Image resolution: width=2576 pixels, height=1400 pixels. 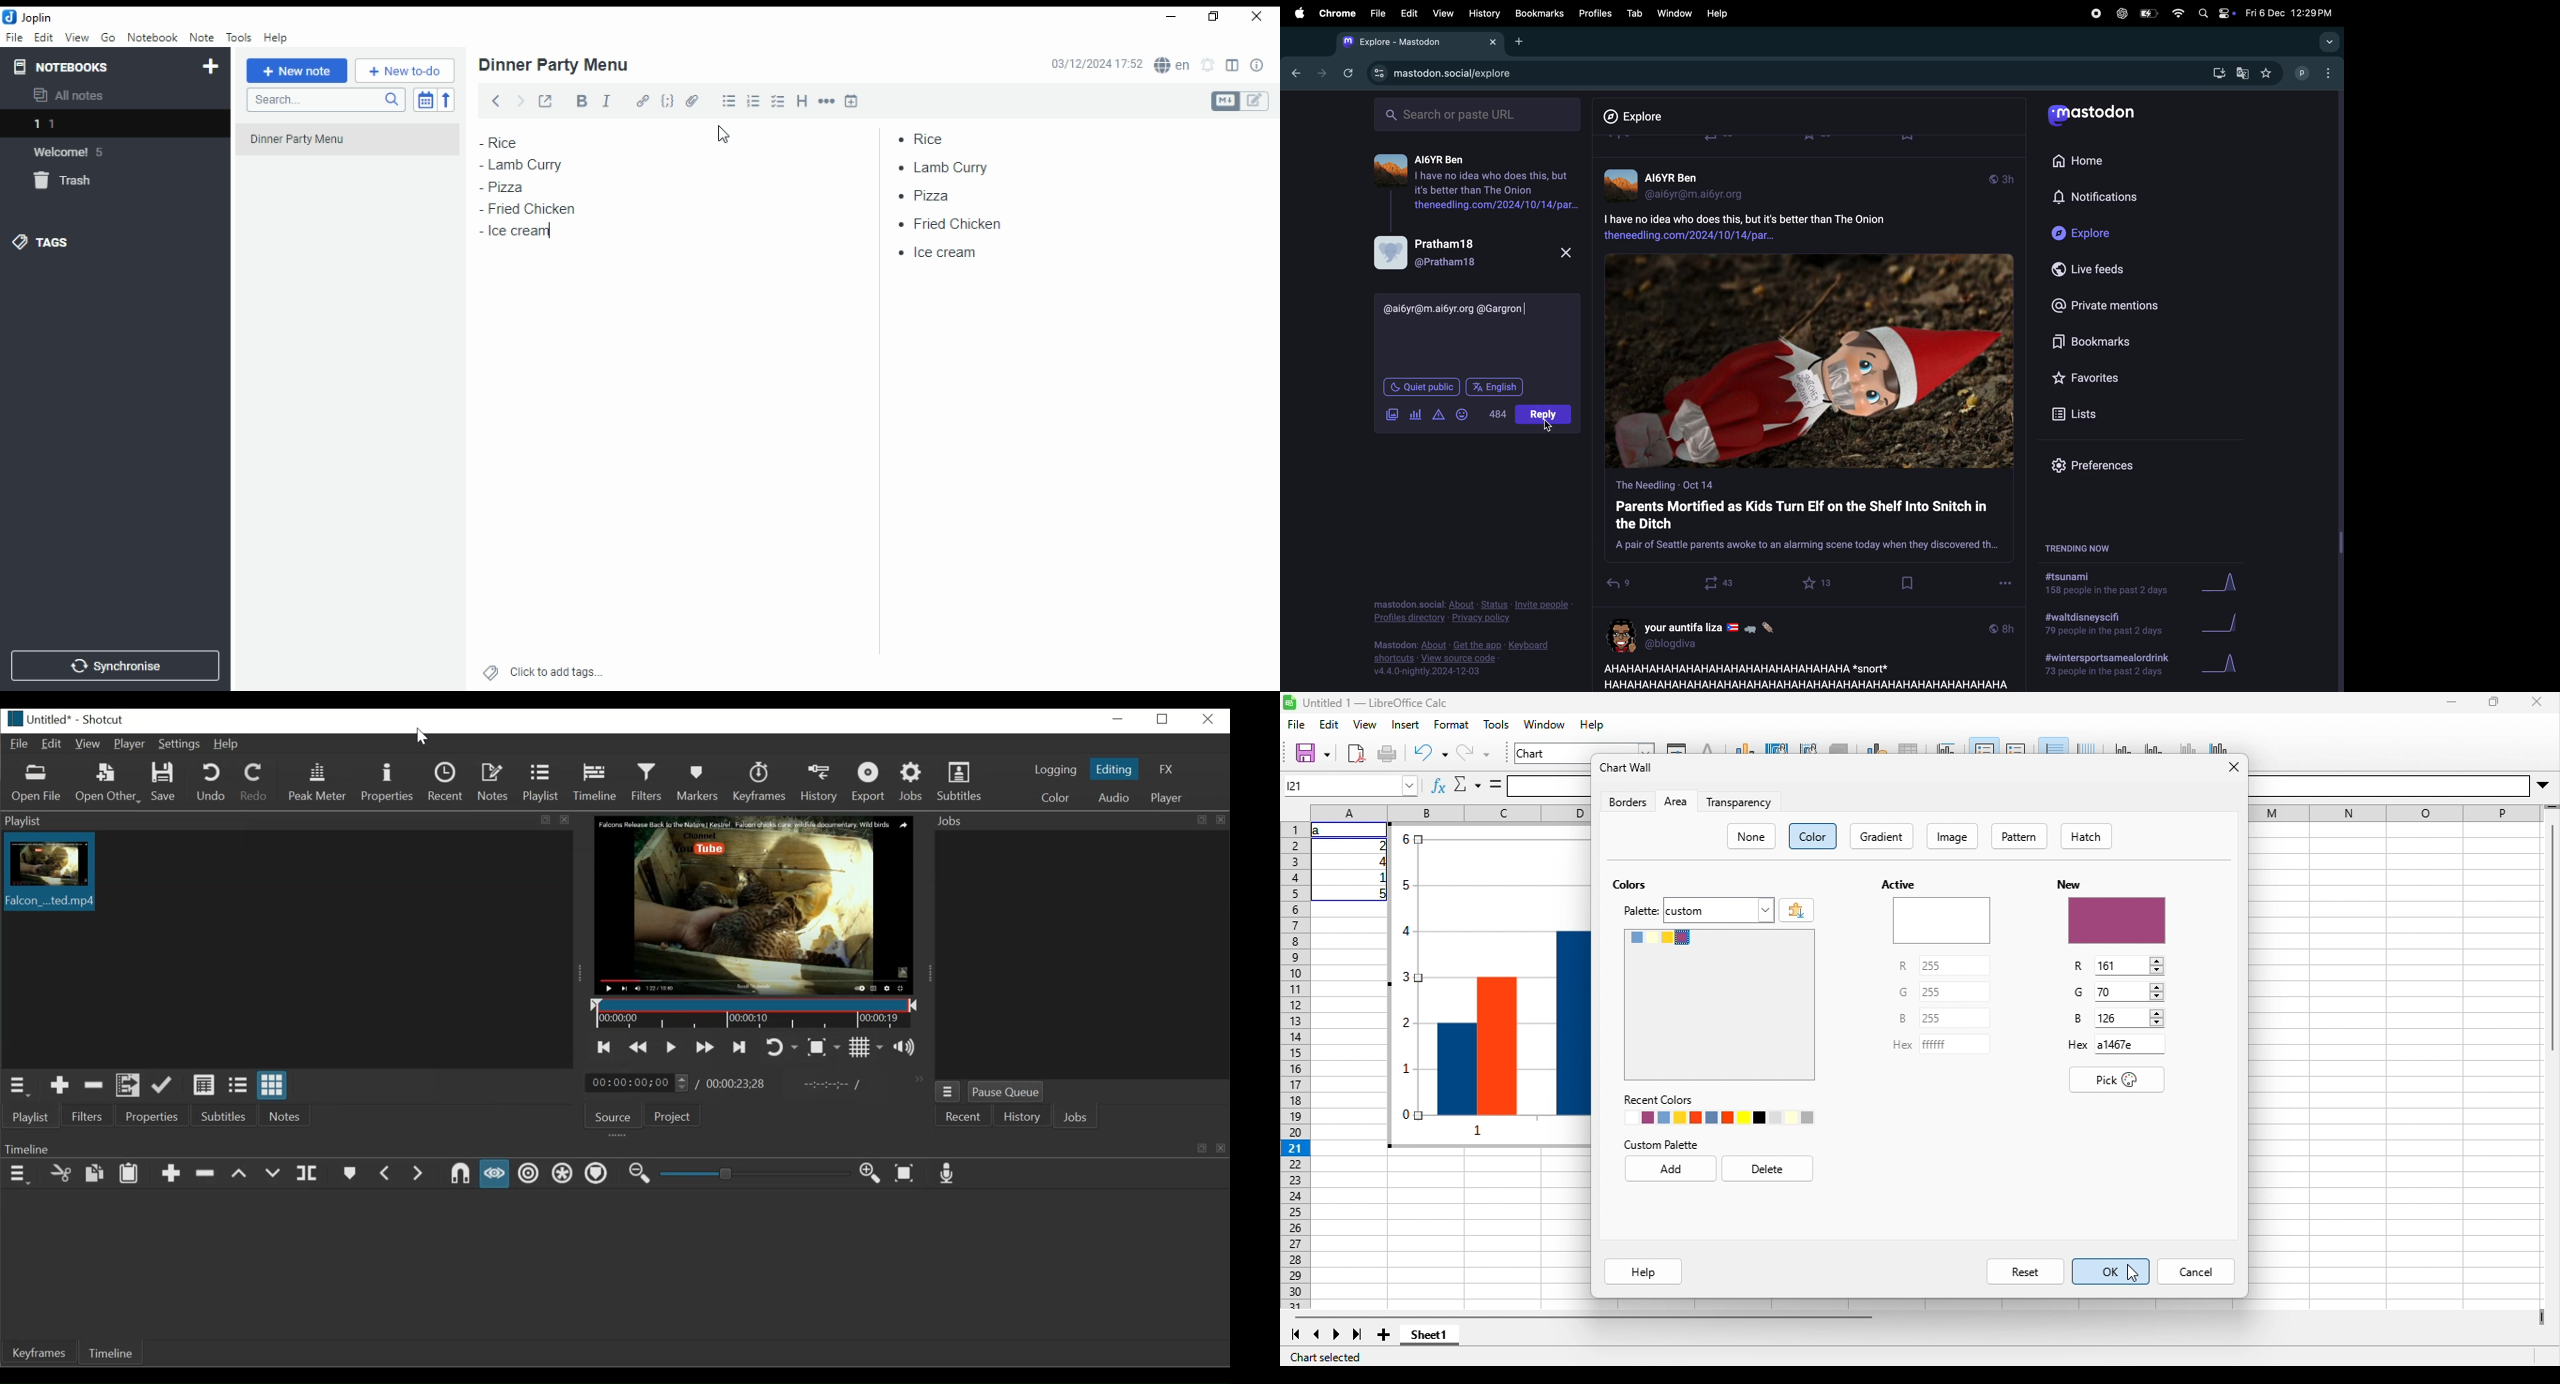 What do you see at coordinates (1682, 184) in the screenshot?
I see `user profile` at bounding box center [1682, 184].